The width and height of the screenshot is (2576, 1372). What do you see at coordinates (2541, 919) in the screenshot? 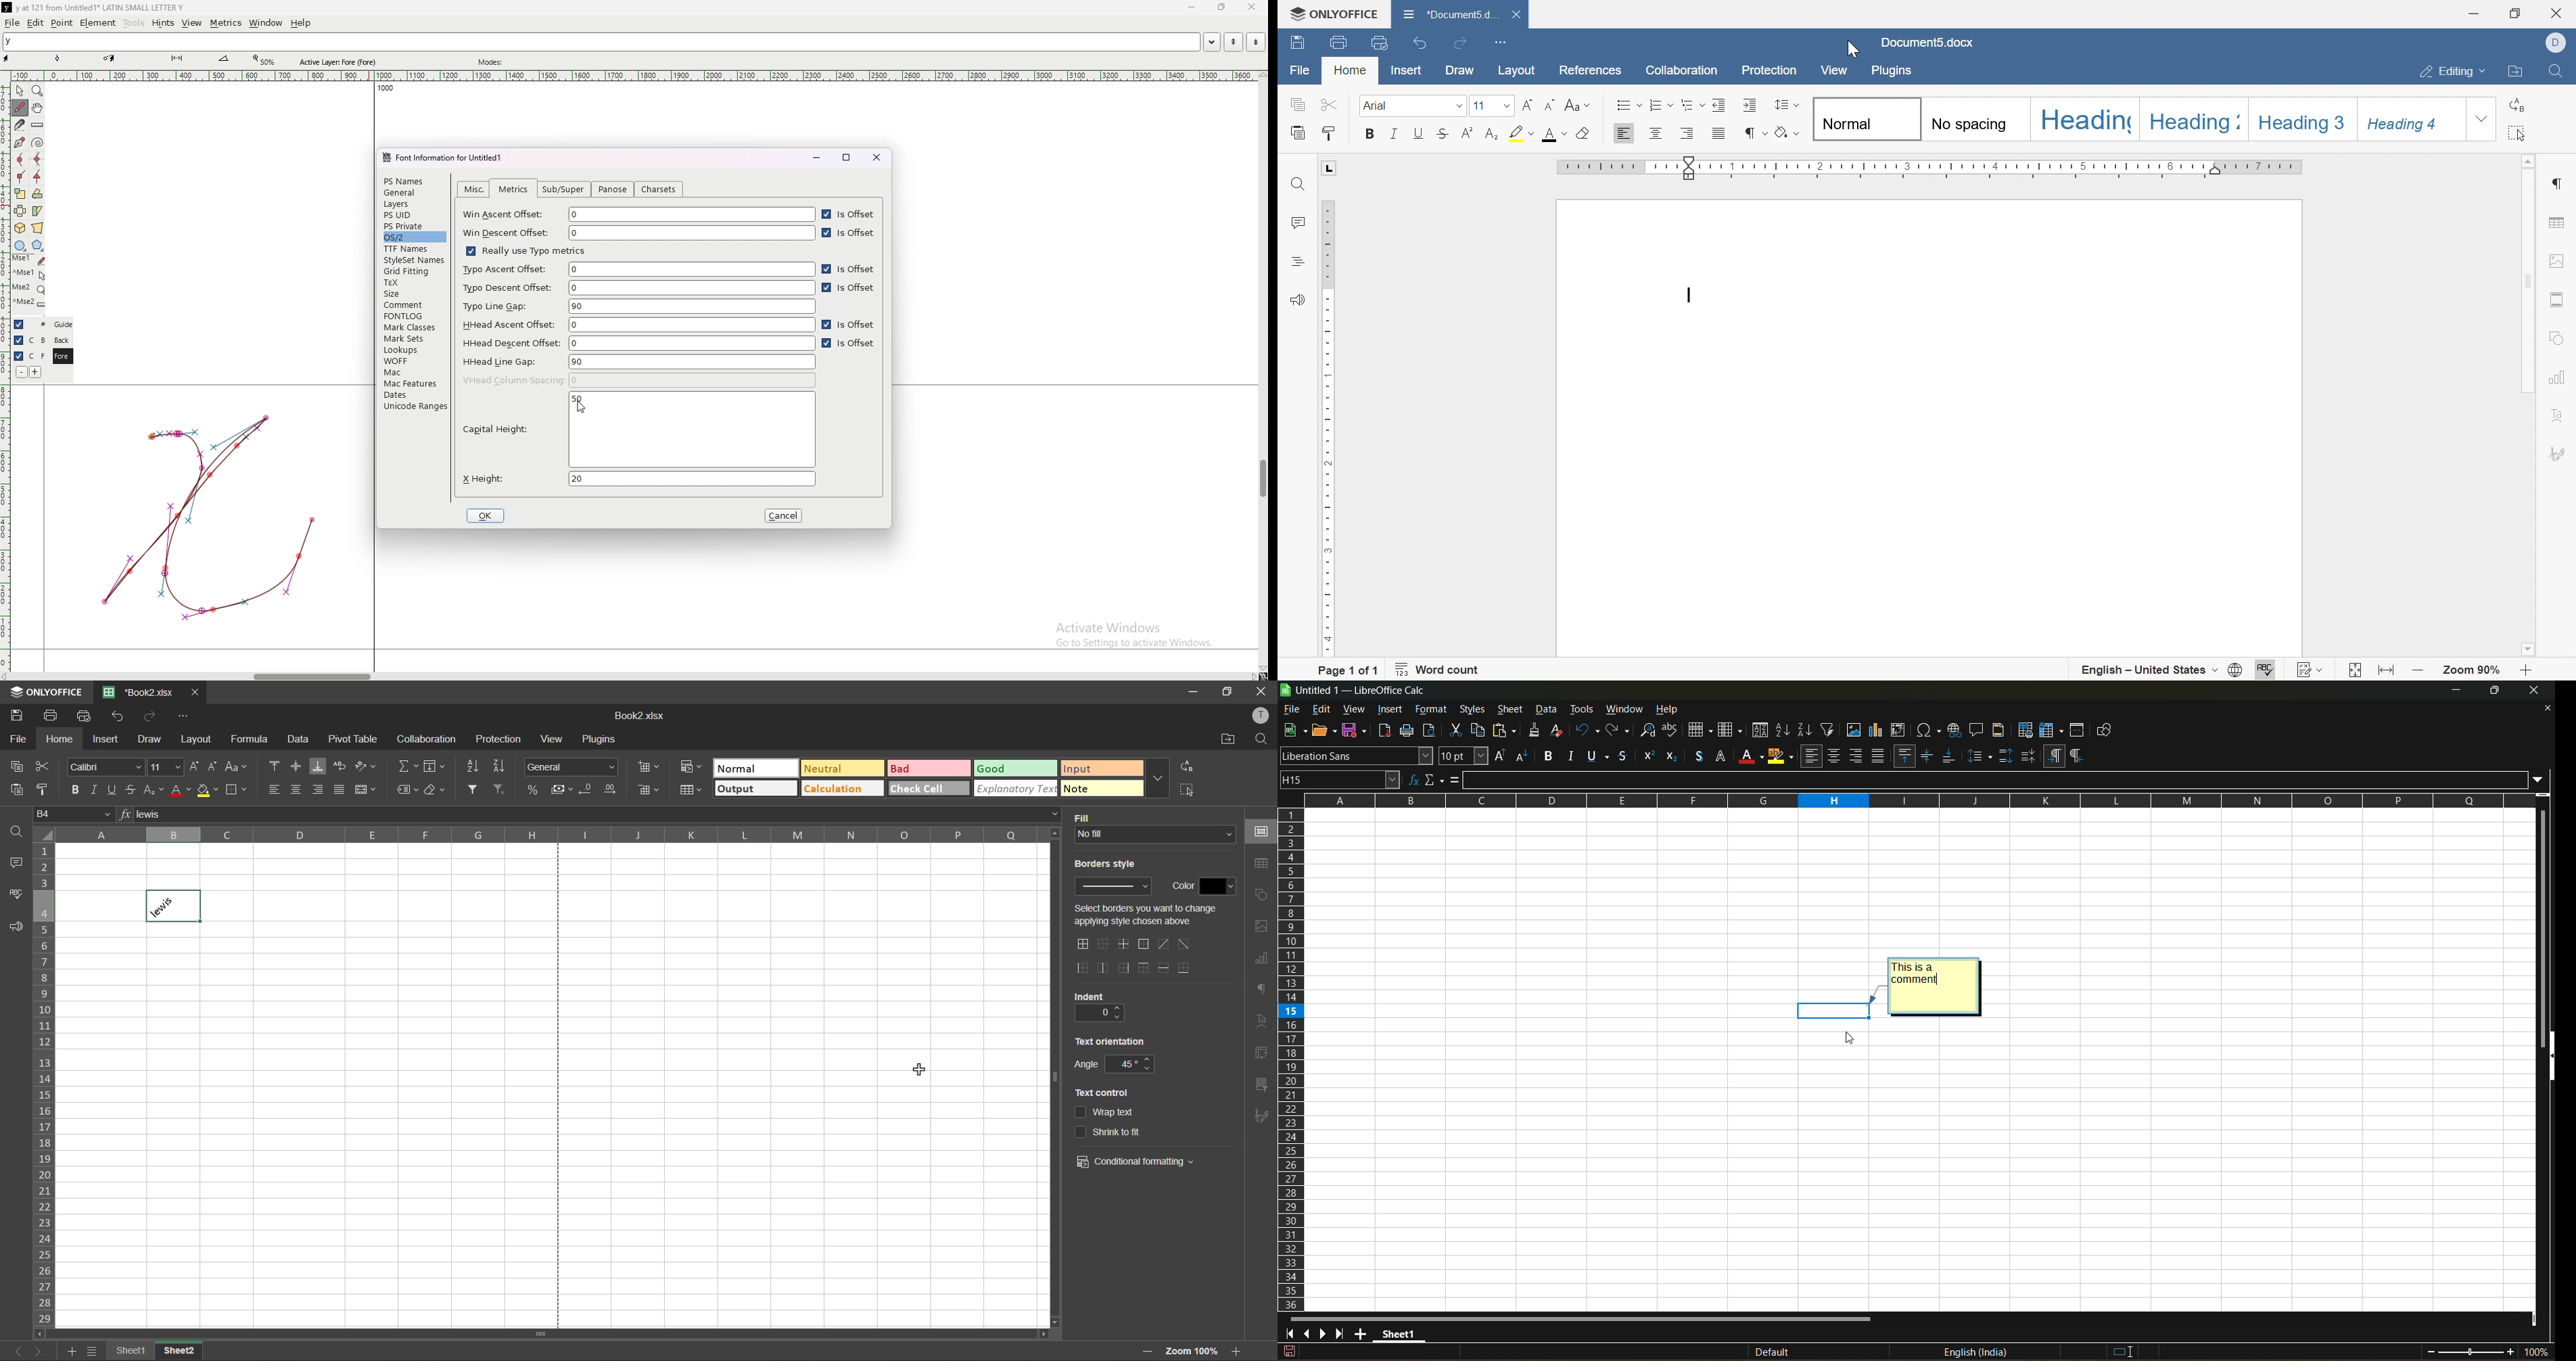
I see `vertical scroll bar` at bounding box center [2541, 919].